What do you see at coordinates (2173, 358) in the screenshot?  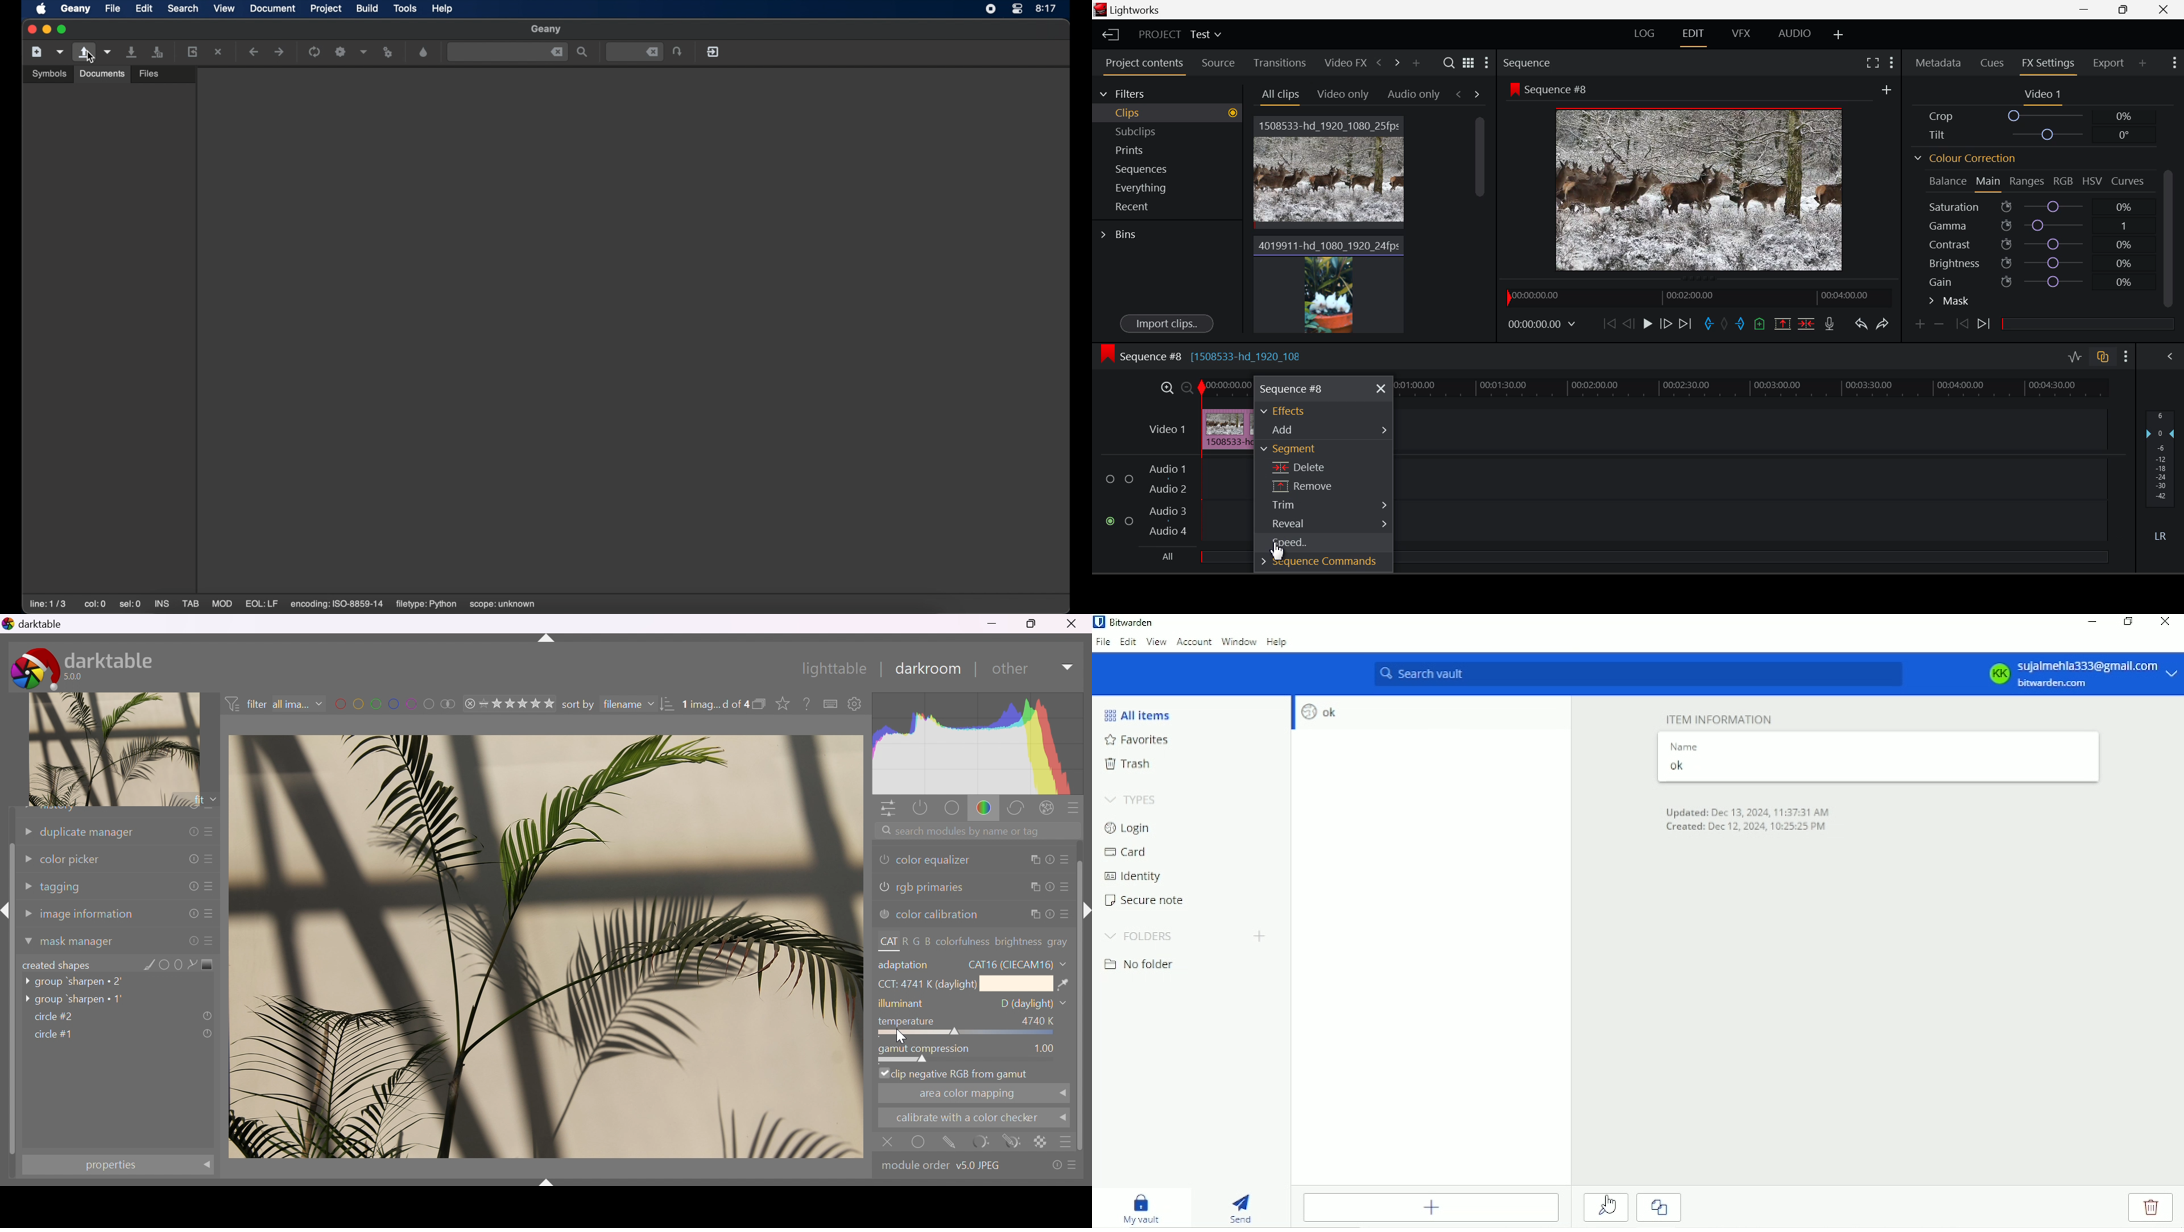 I see `Show Audio Mix` at bounding box center [2173, 358].